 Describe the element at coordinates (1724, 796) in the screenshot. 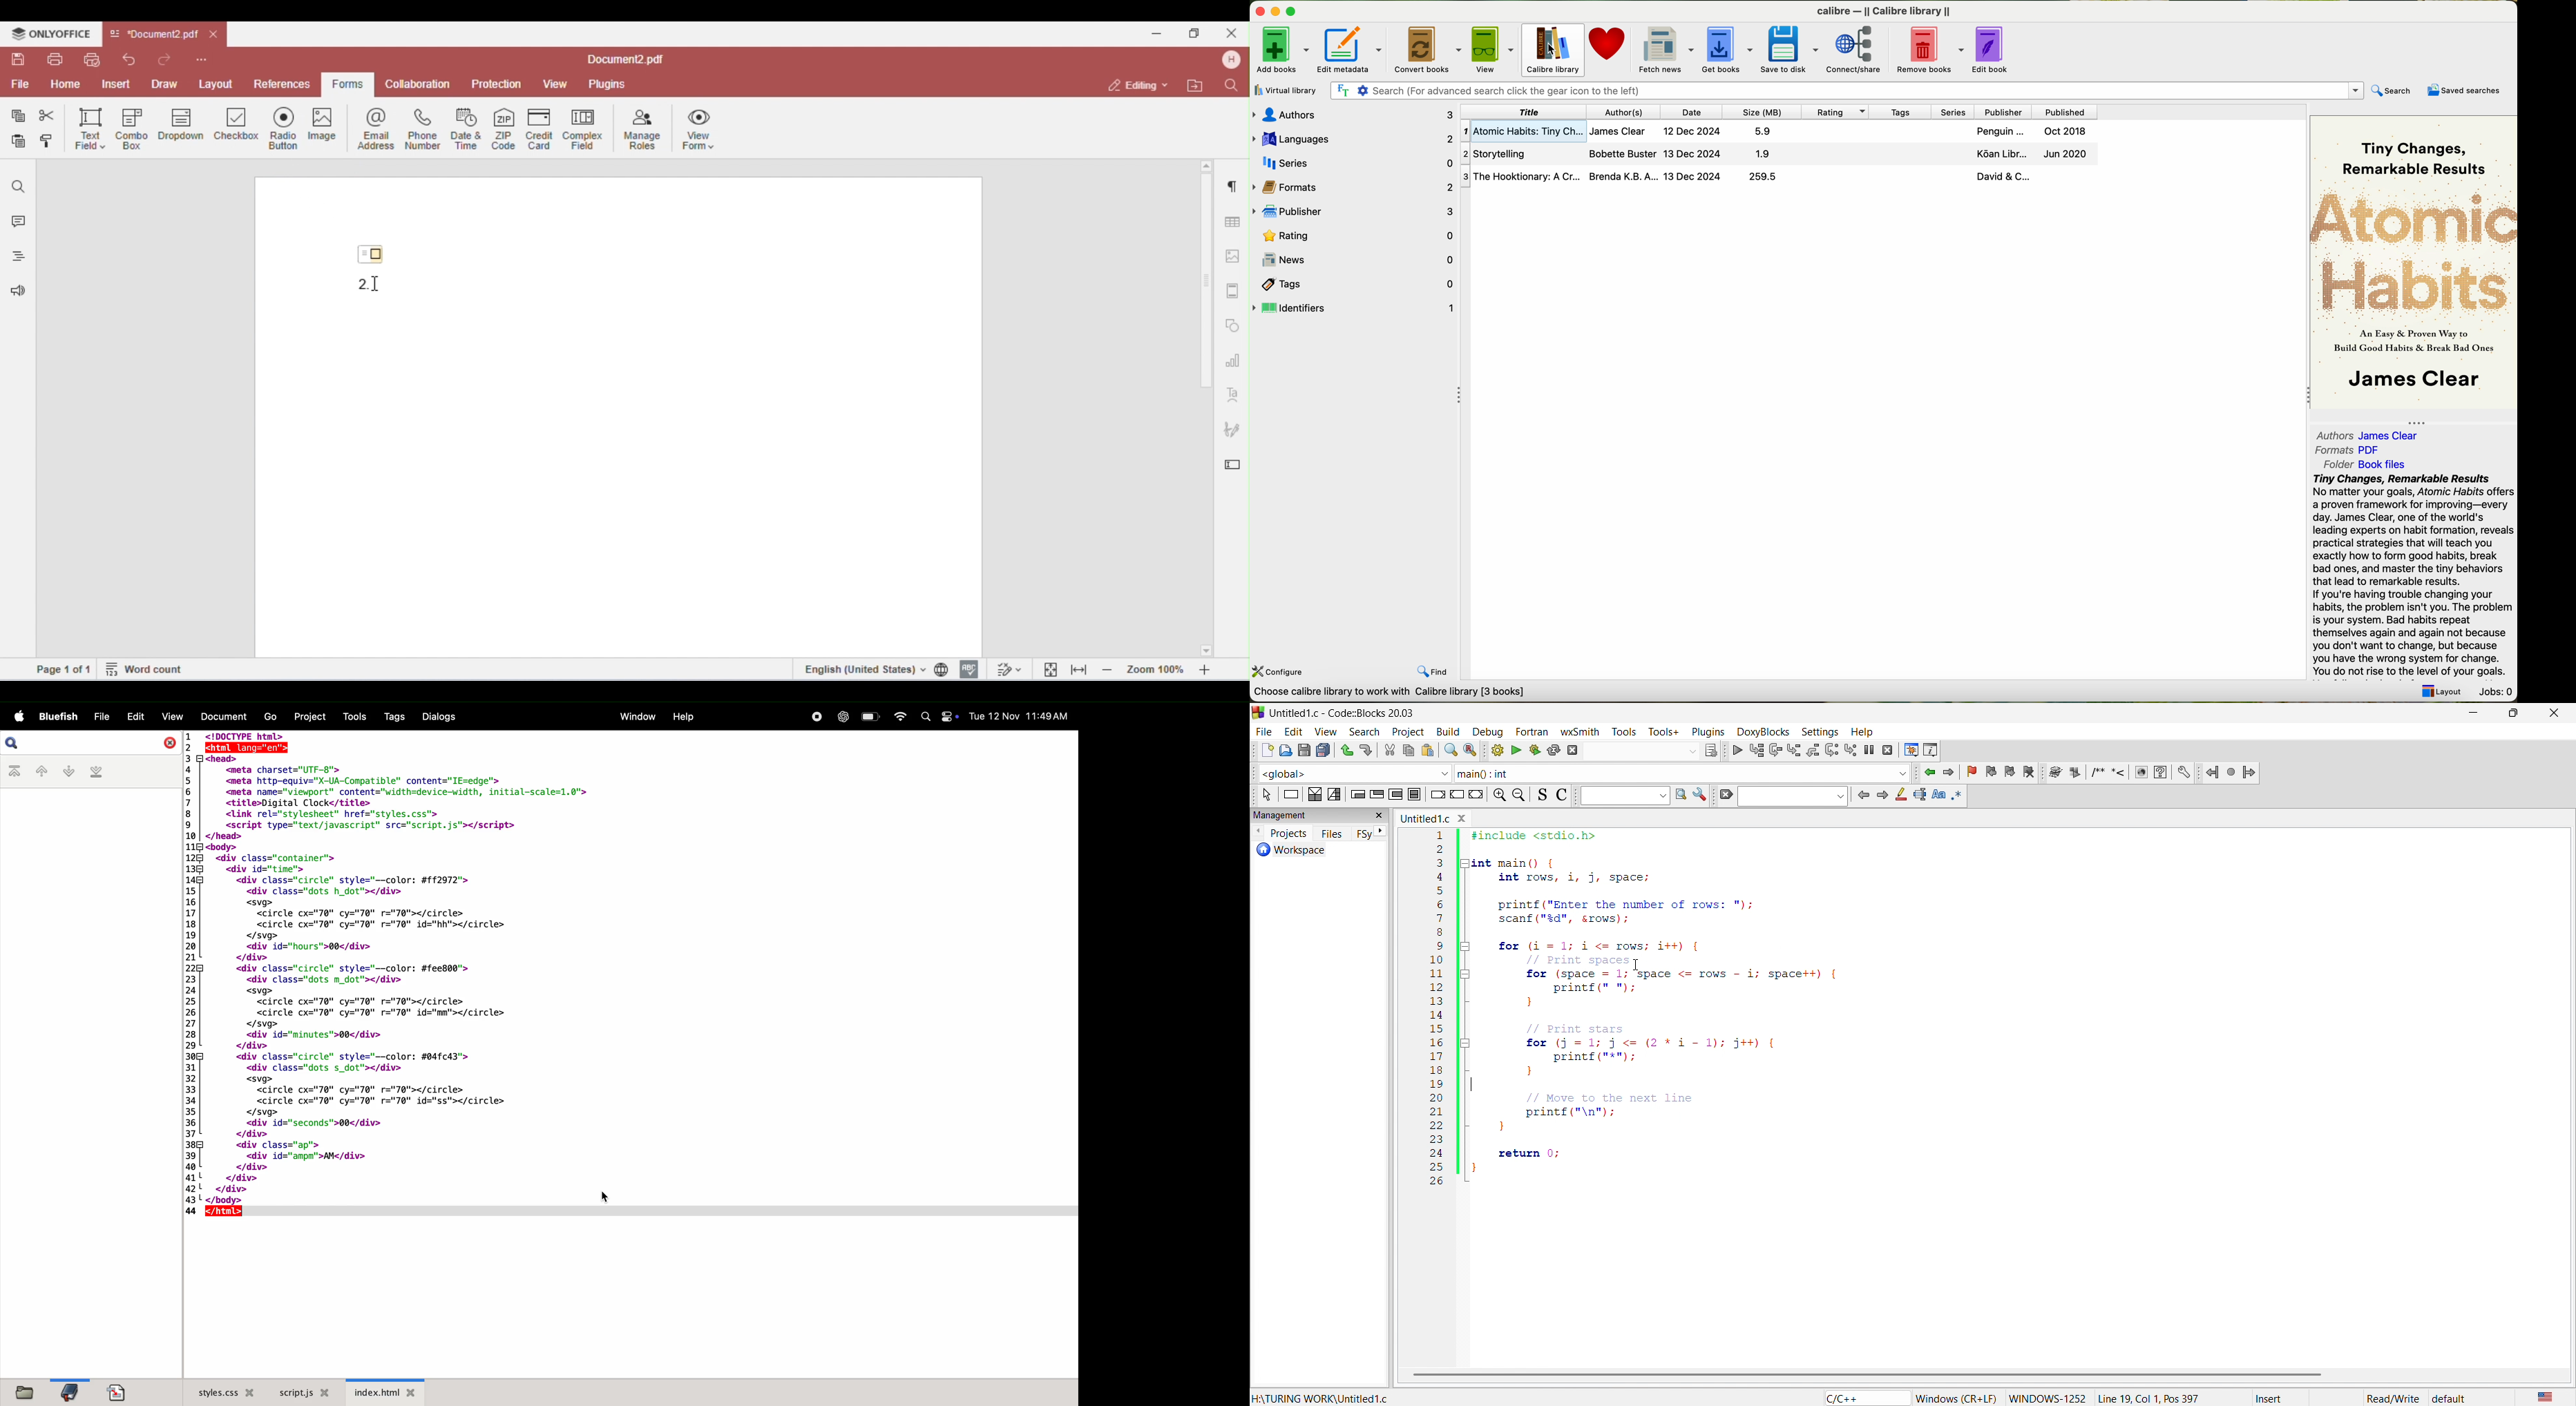

I see `clear` at that location.